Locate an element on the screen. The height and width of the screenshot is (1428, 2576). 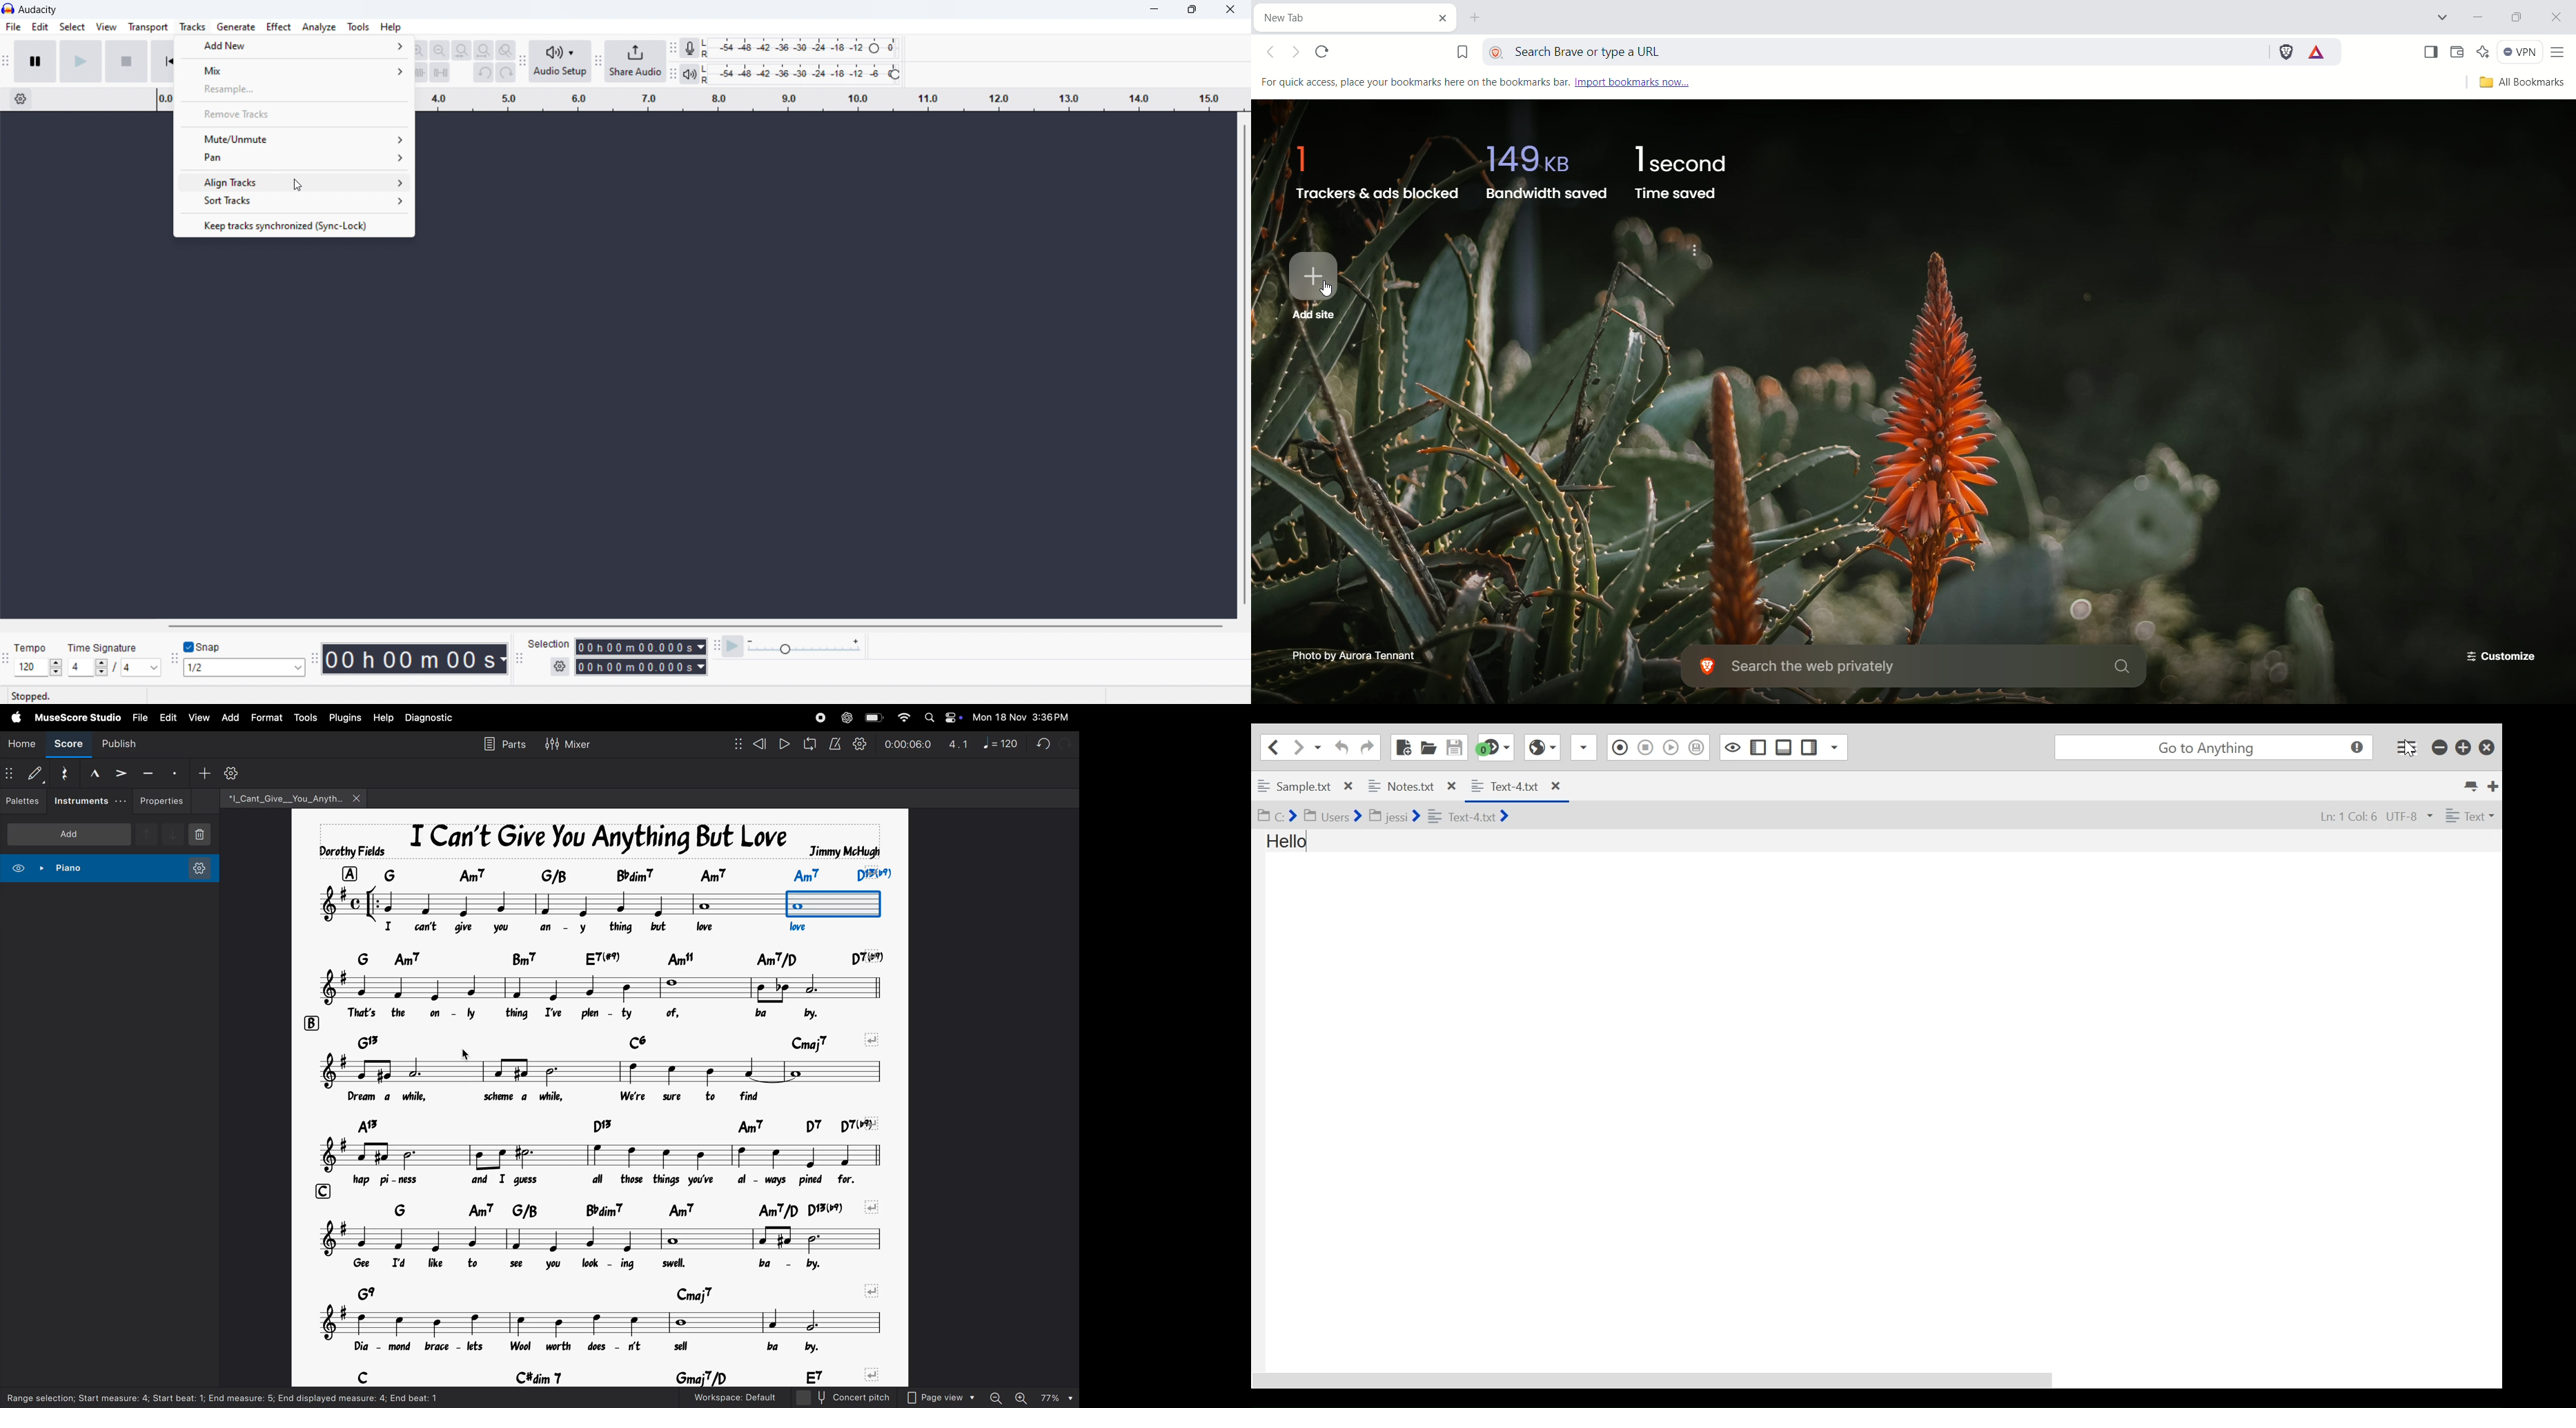
share audio toolbar is located at coordinates (598, 62).